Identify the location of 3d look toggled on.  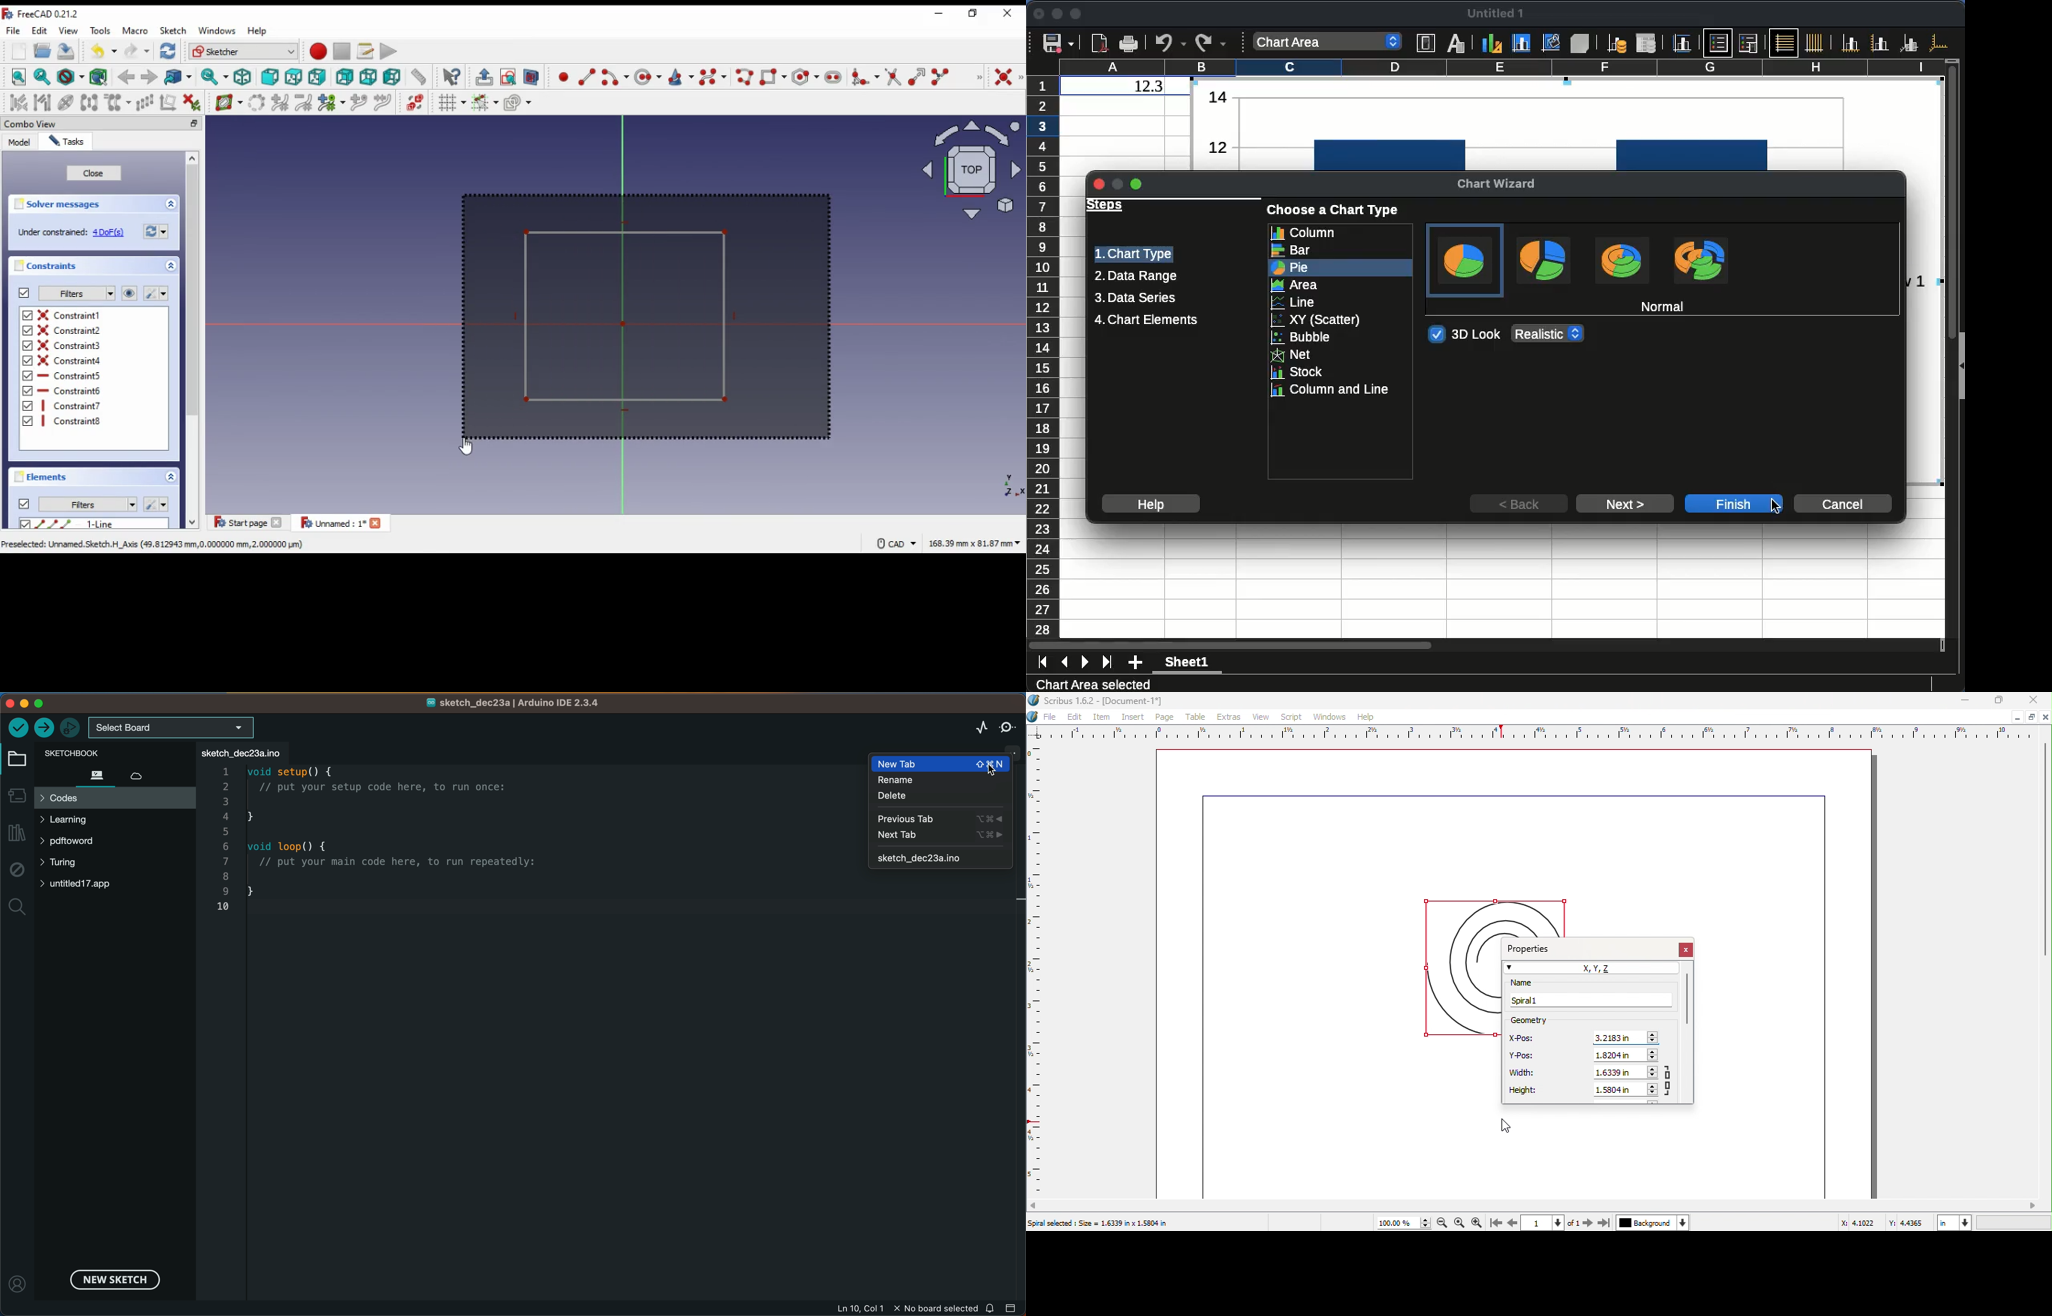
(1465, 334).